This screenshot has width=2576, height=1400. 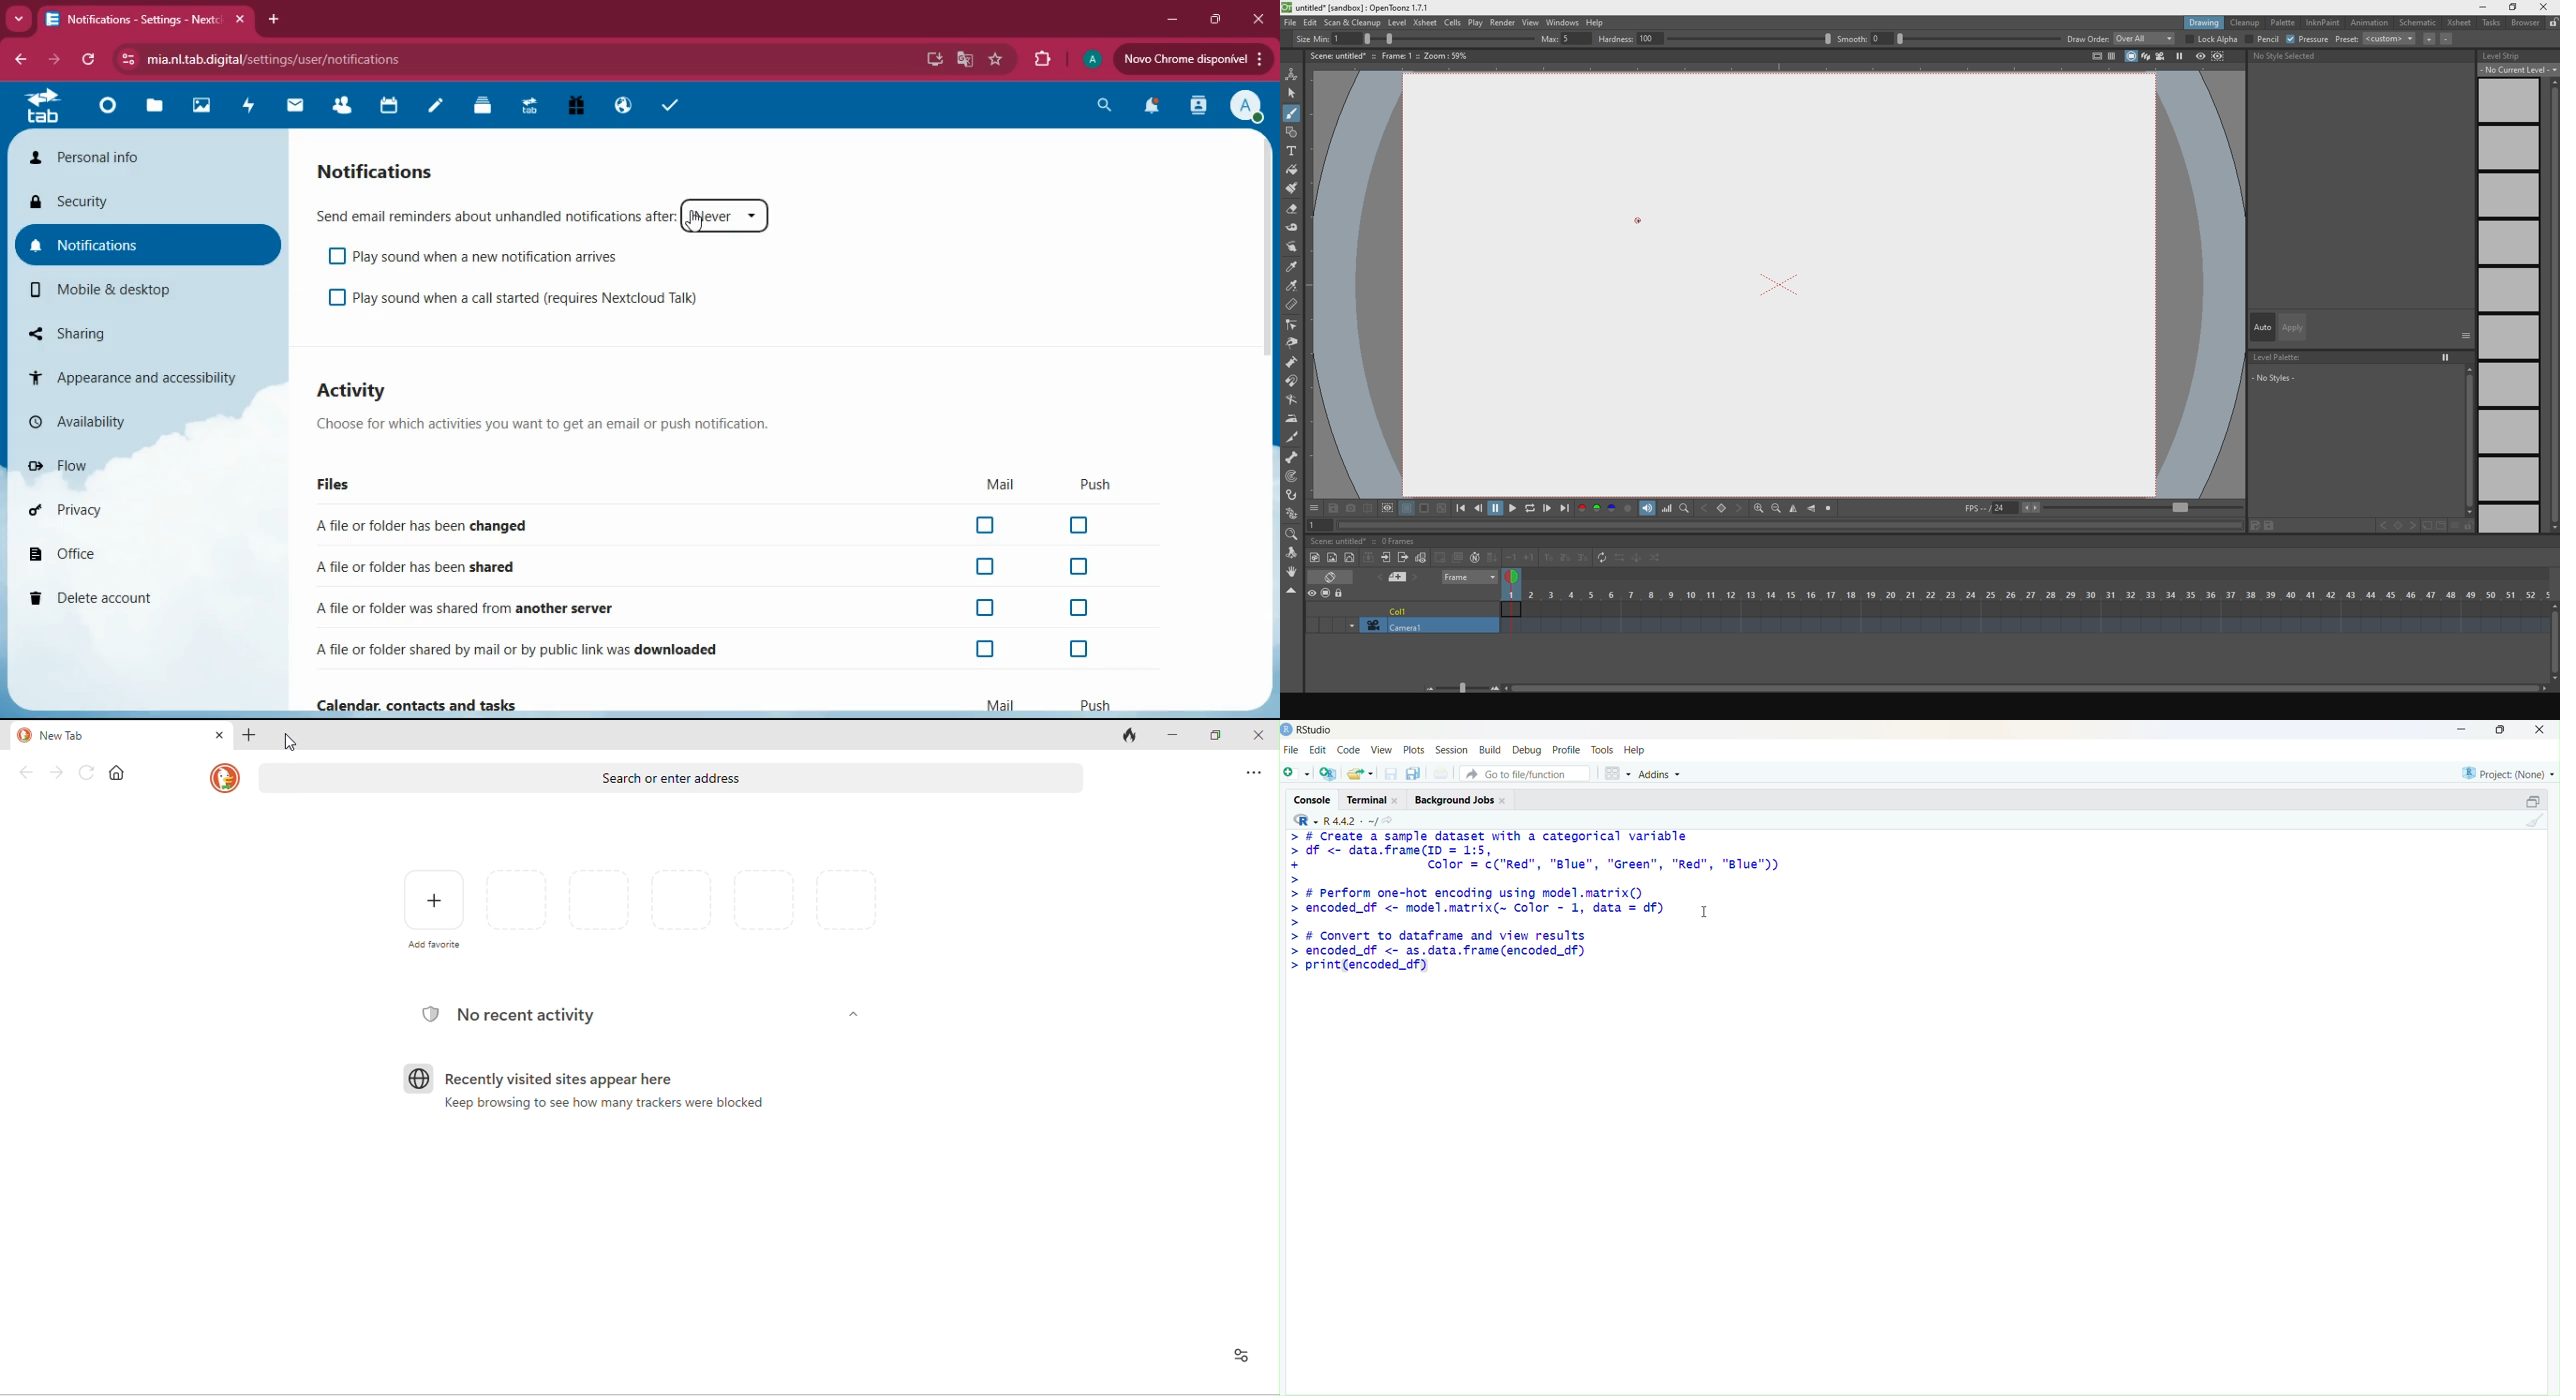 I want to click on tracking logo, so click(x=429, y=1014).